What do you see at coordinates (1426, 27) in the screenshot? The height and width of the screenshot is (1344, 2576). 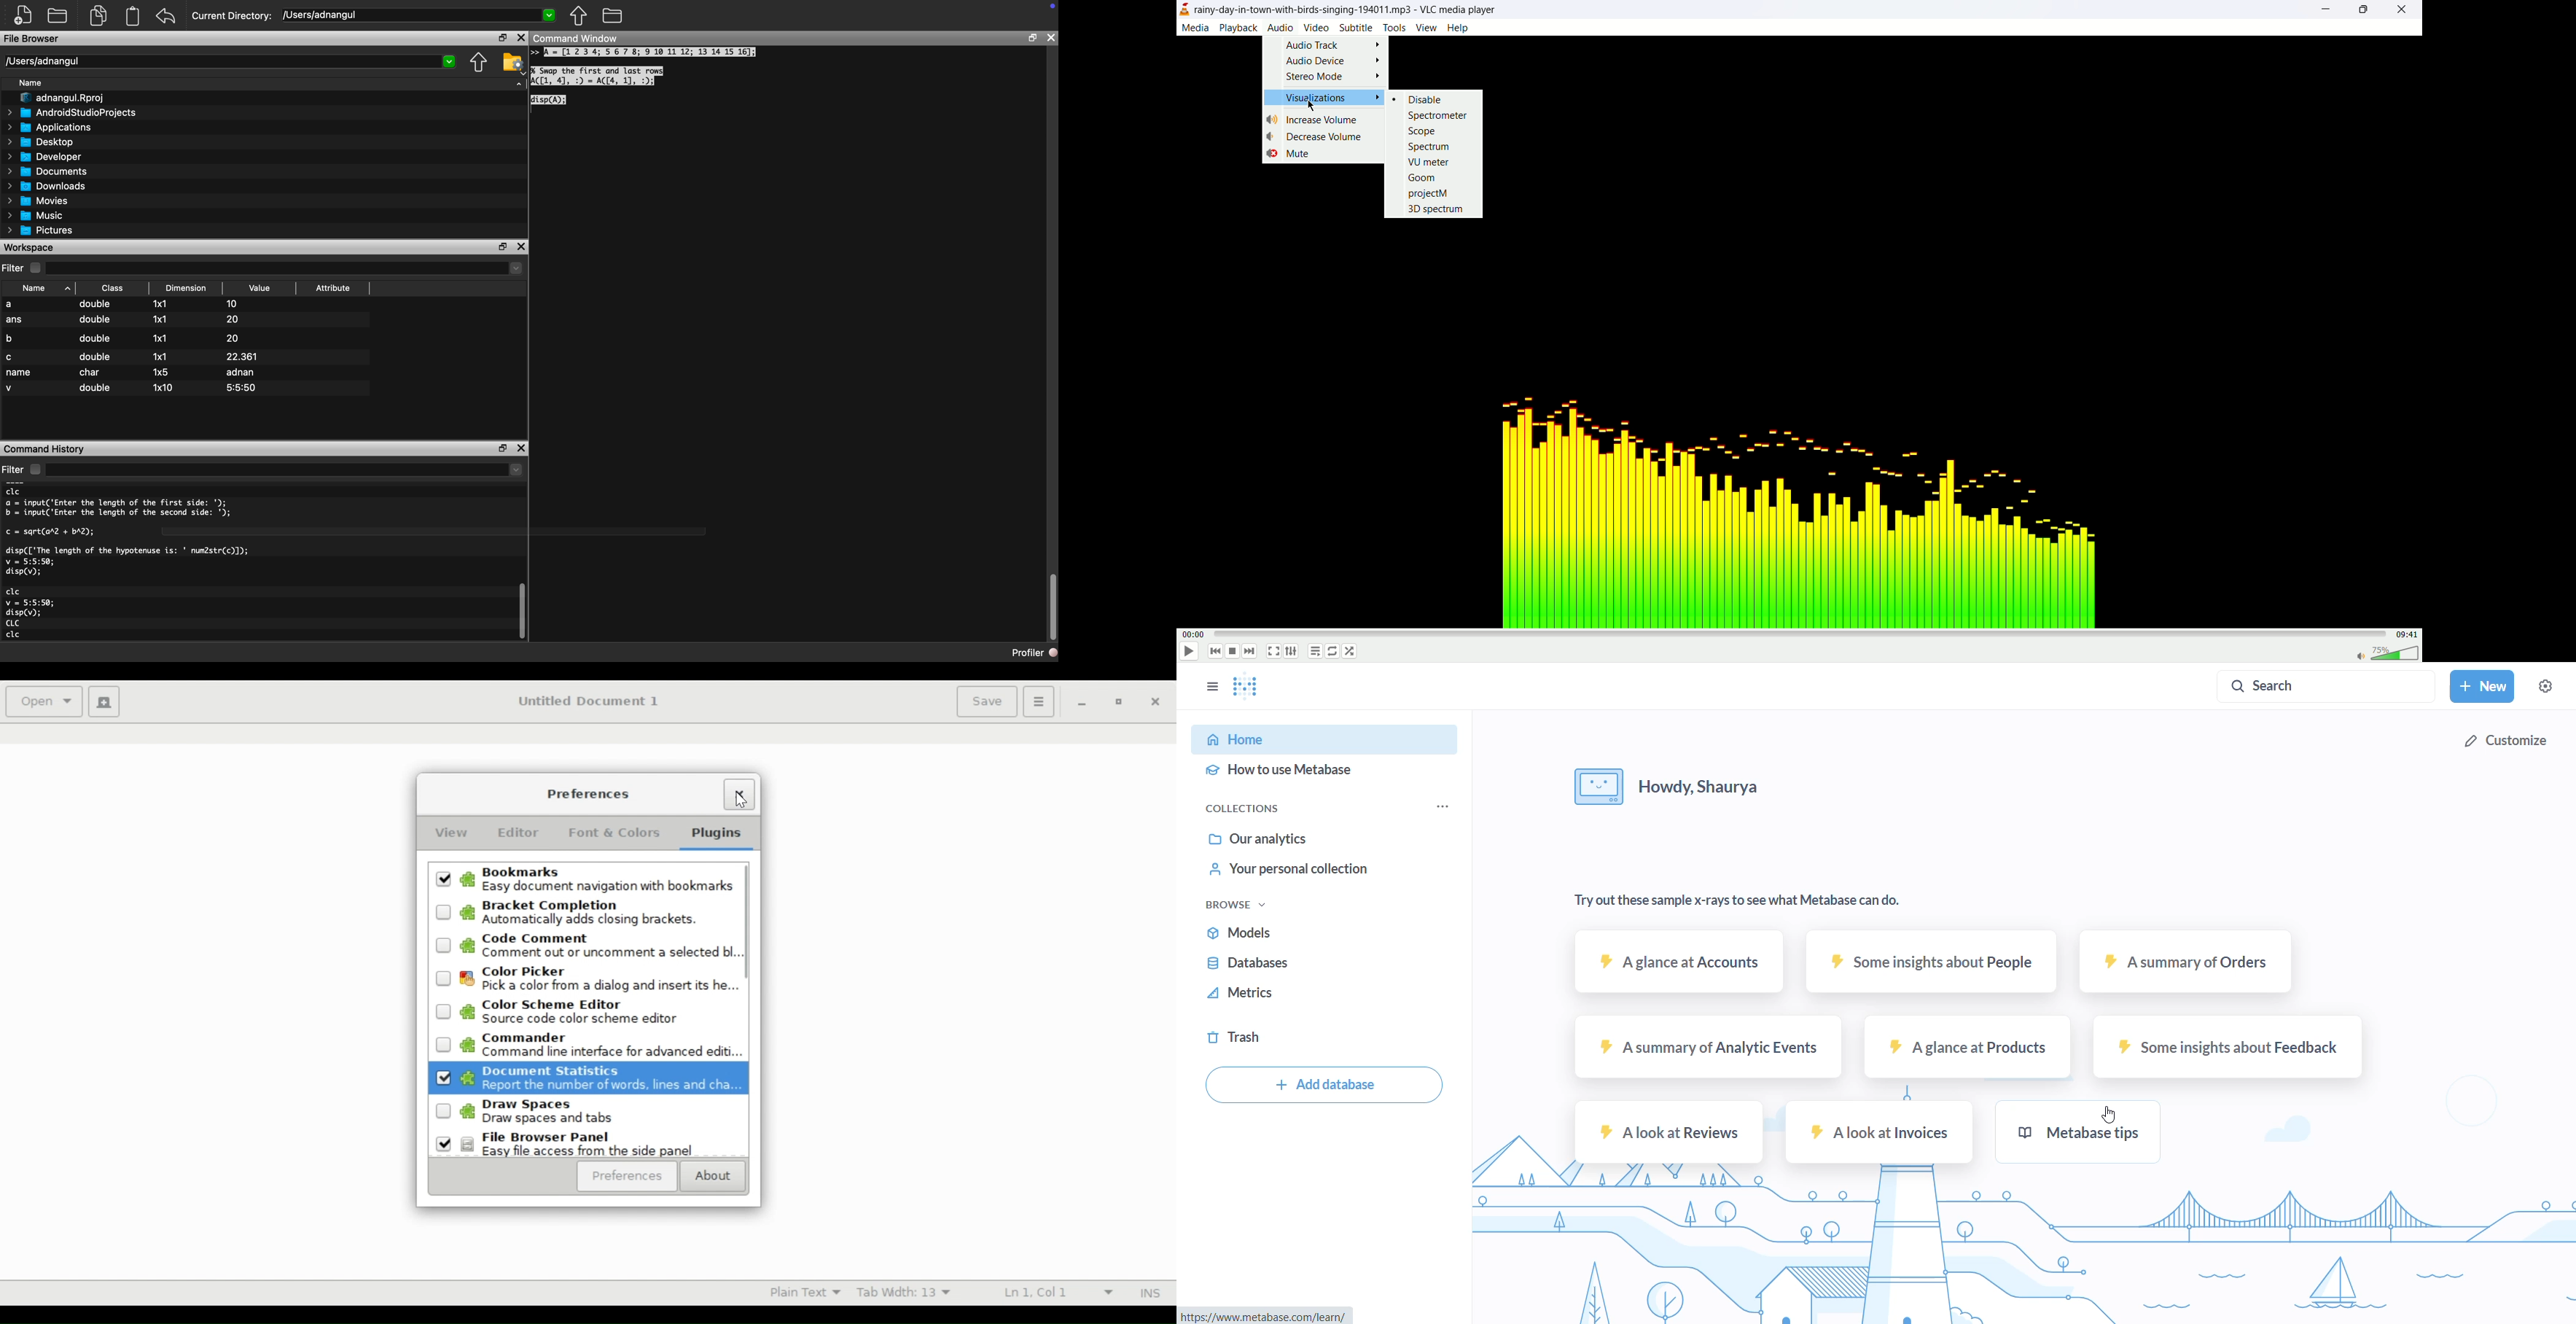 I see `view` at bounding box center [1426, 27].